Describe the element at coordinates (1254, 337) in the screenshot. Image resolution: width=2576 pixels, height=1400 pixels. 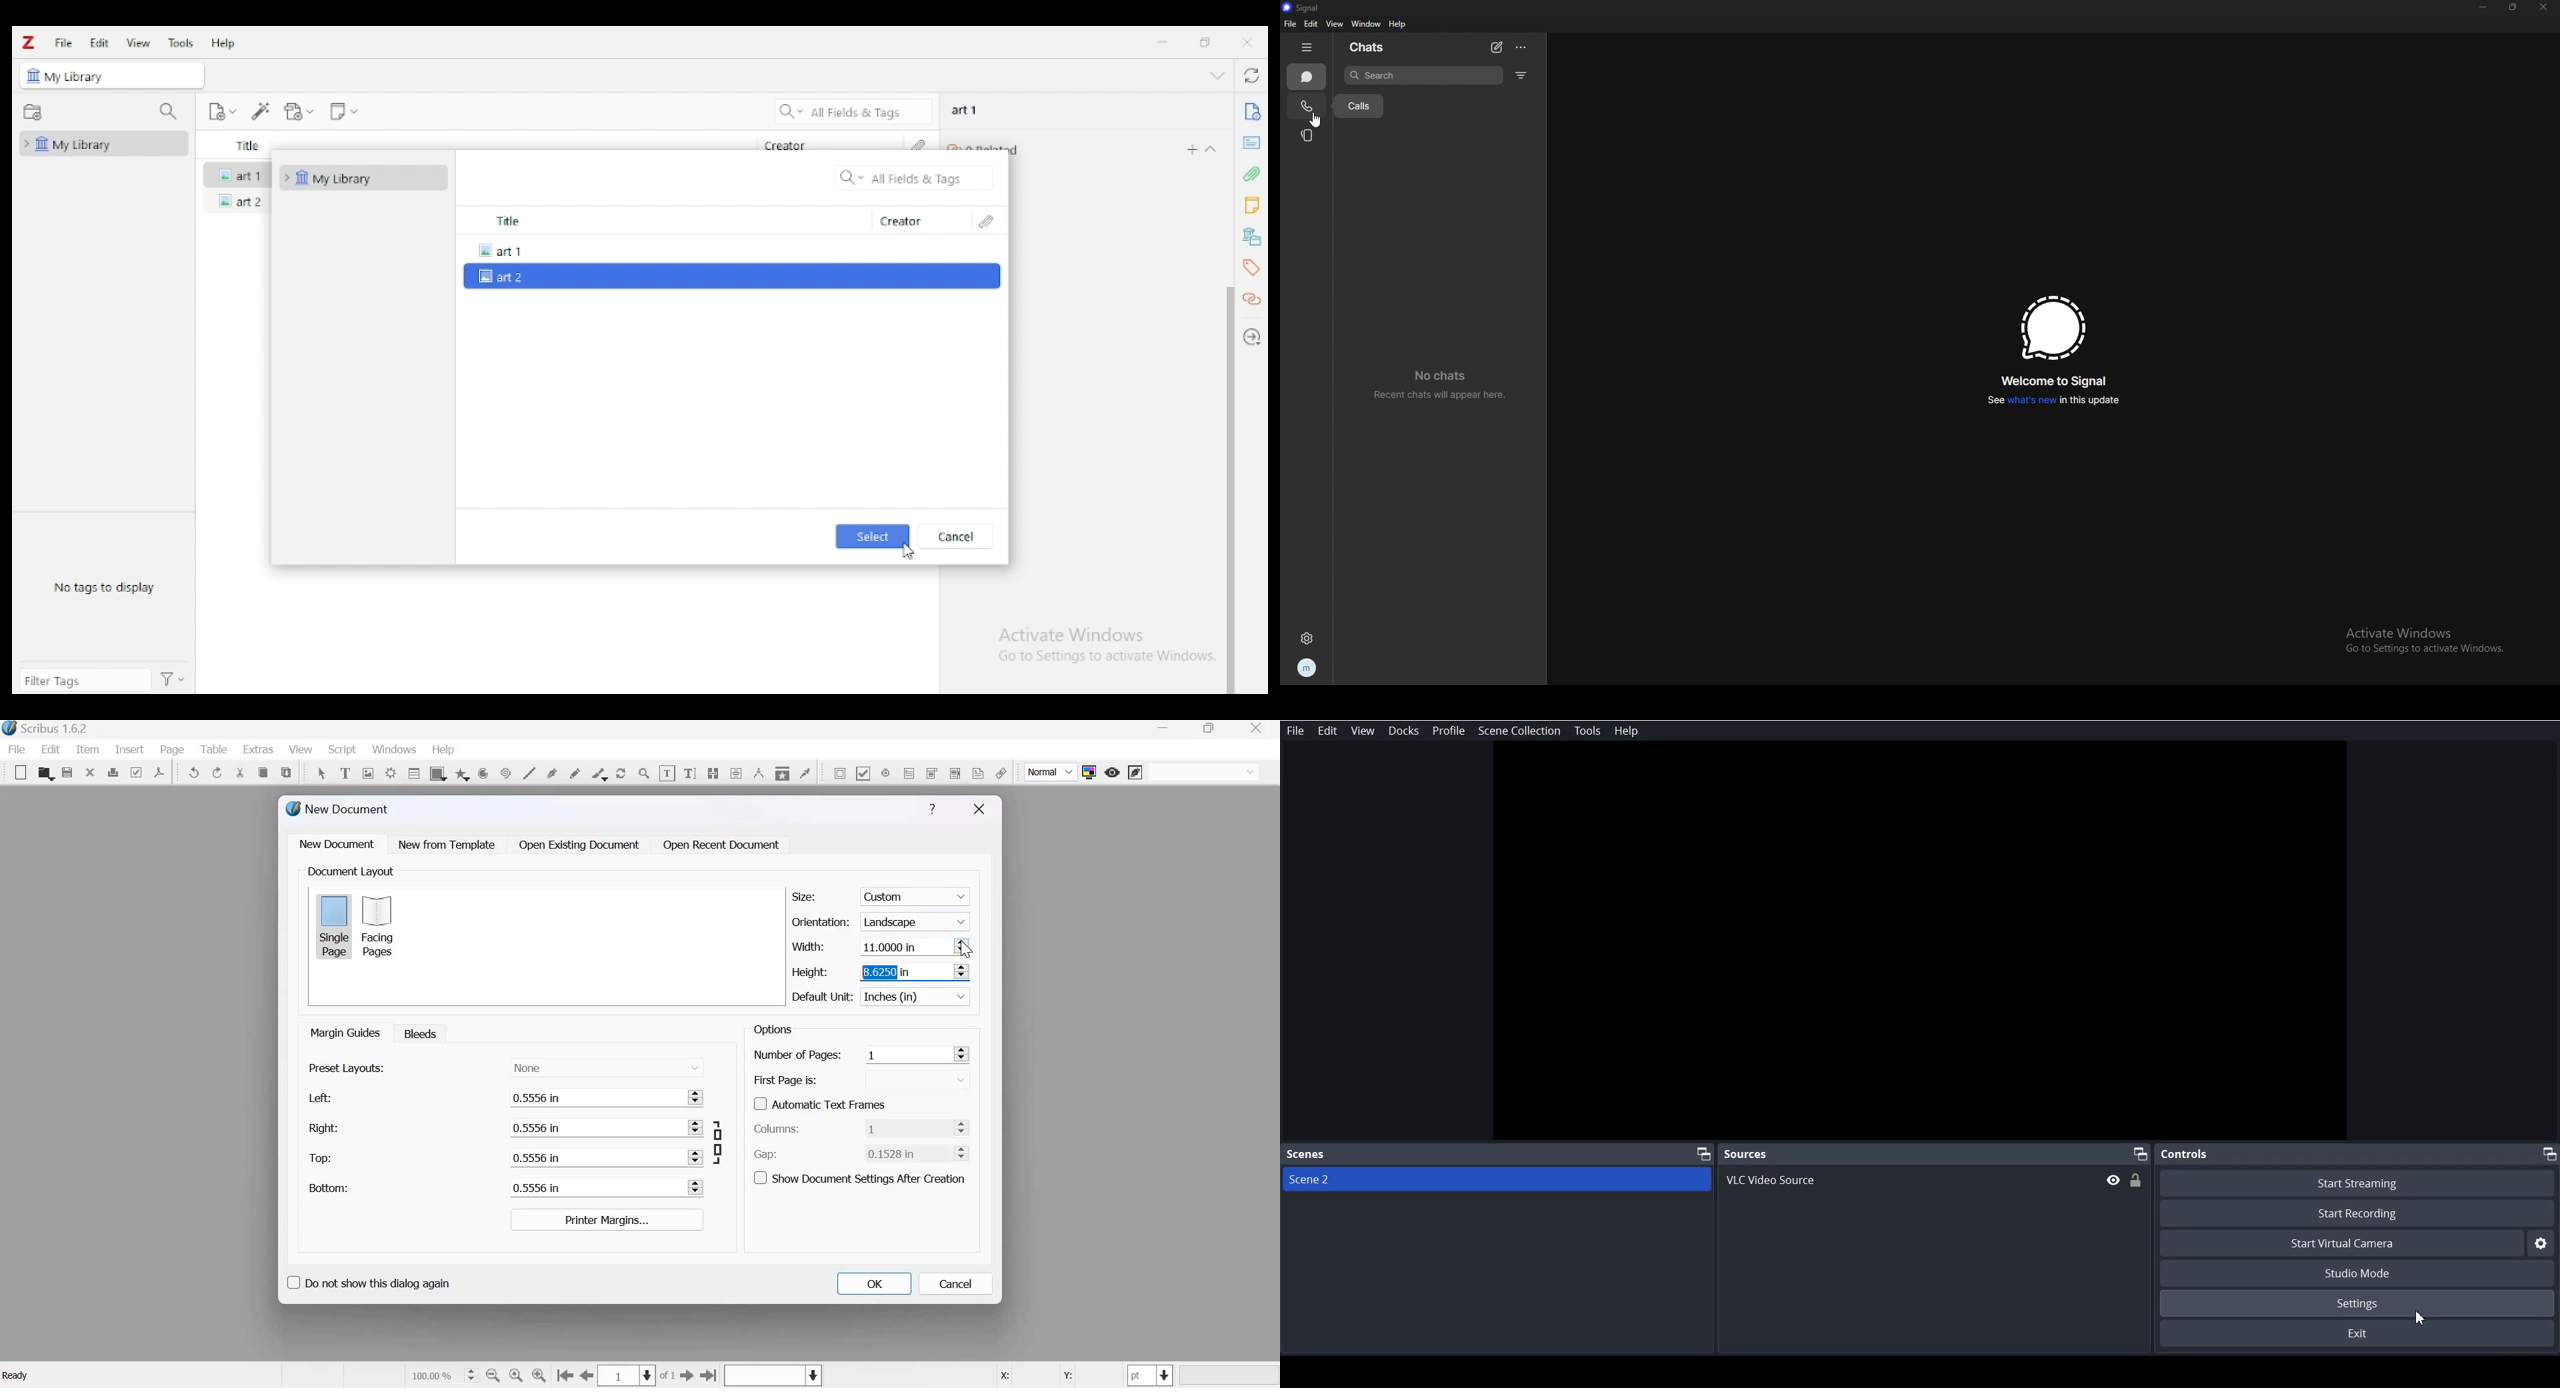
I see `locate` at that location.